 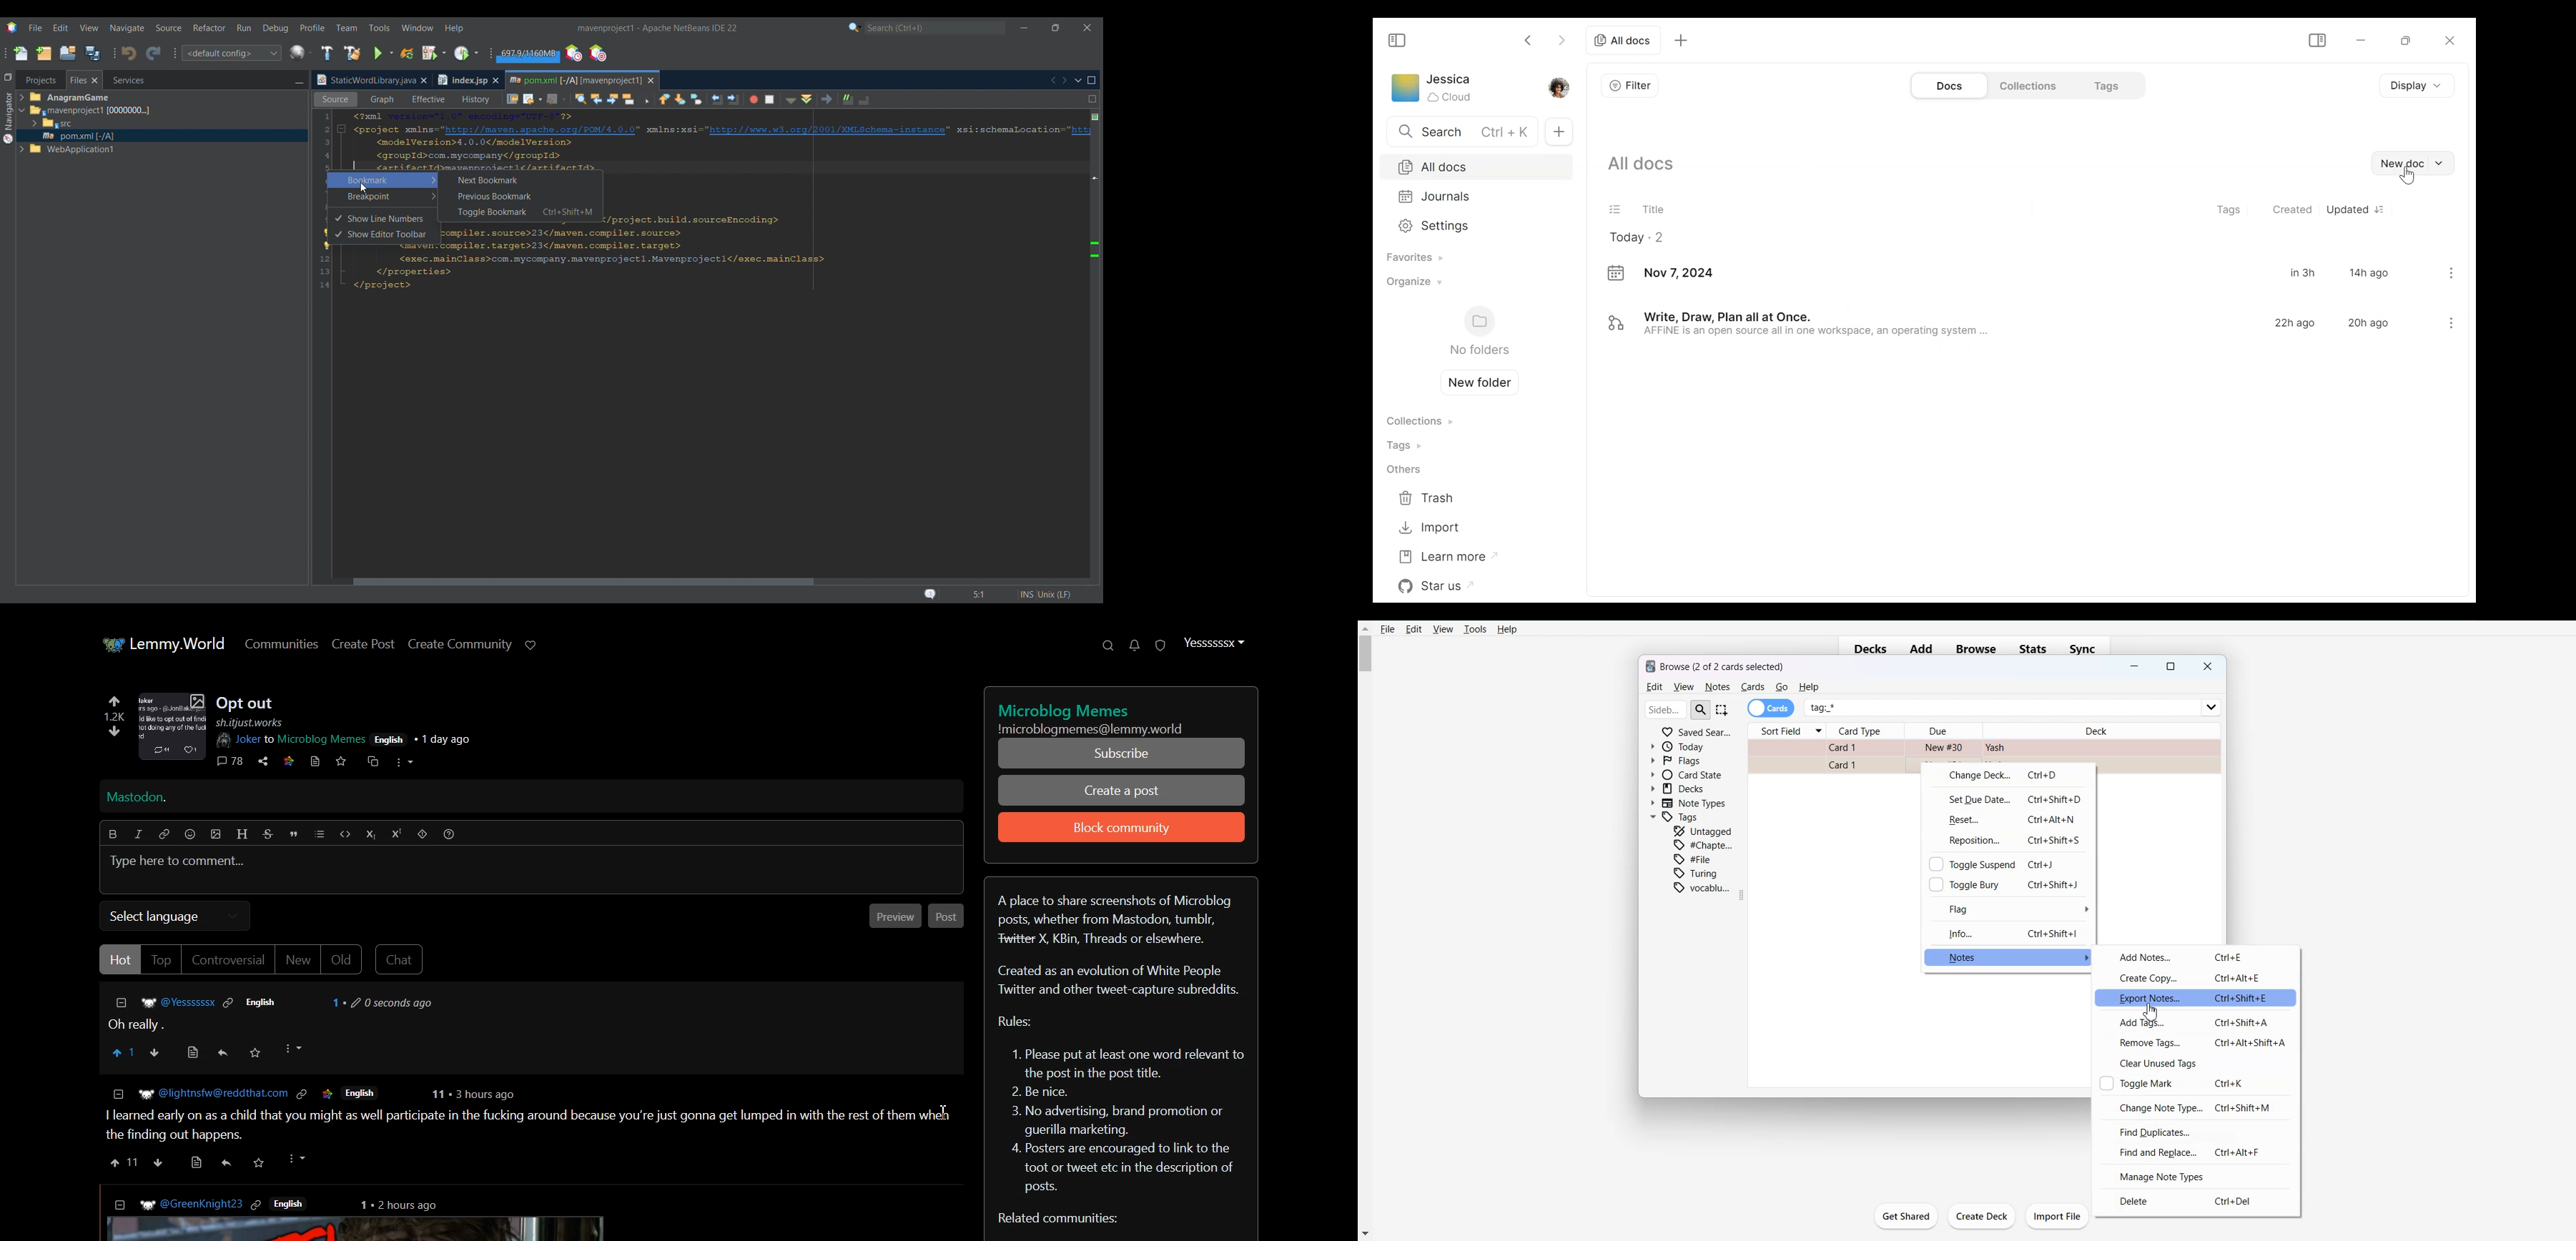 What do you see at coordinates (1723, 710) in the screenshot?
I see `Select Item` at bounding box center [1723, 710].